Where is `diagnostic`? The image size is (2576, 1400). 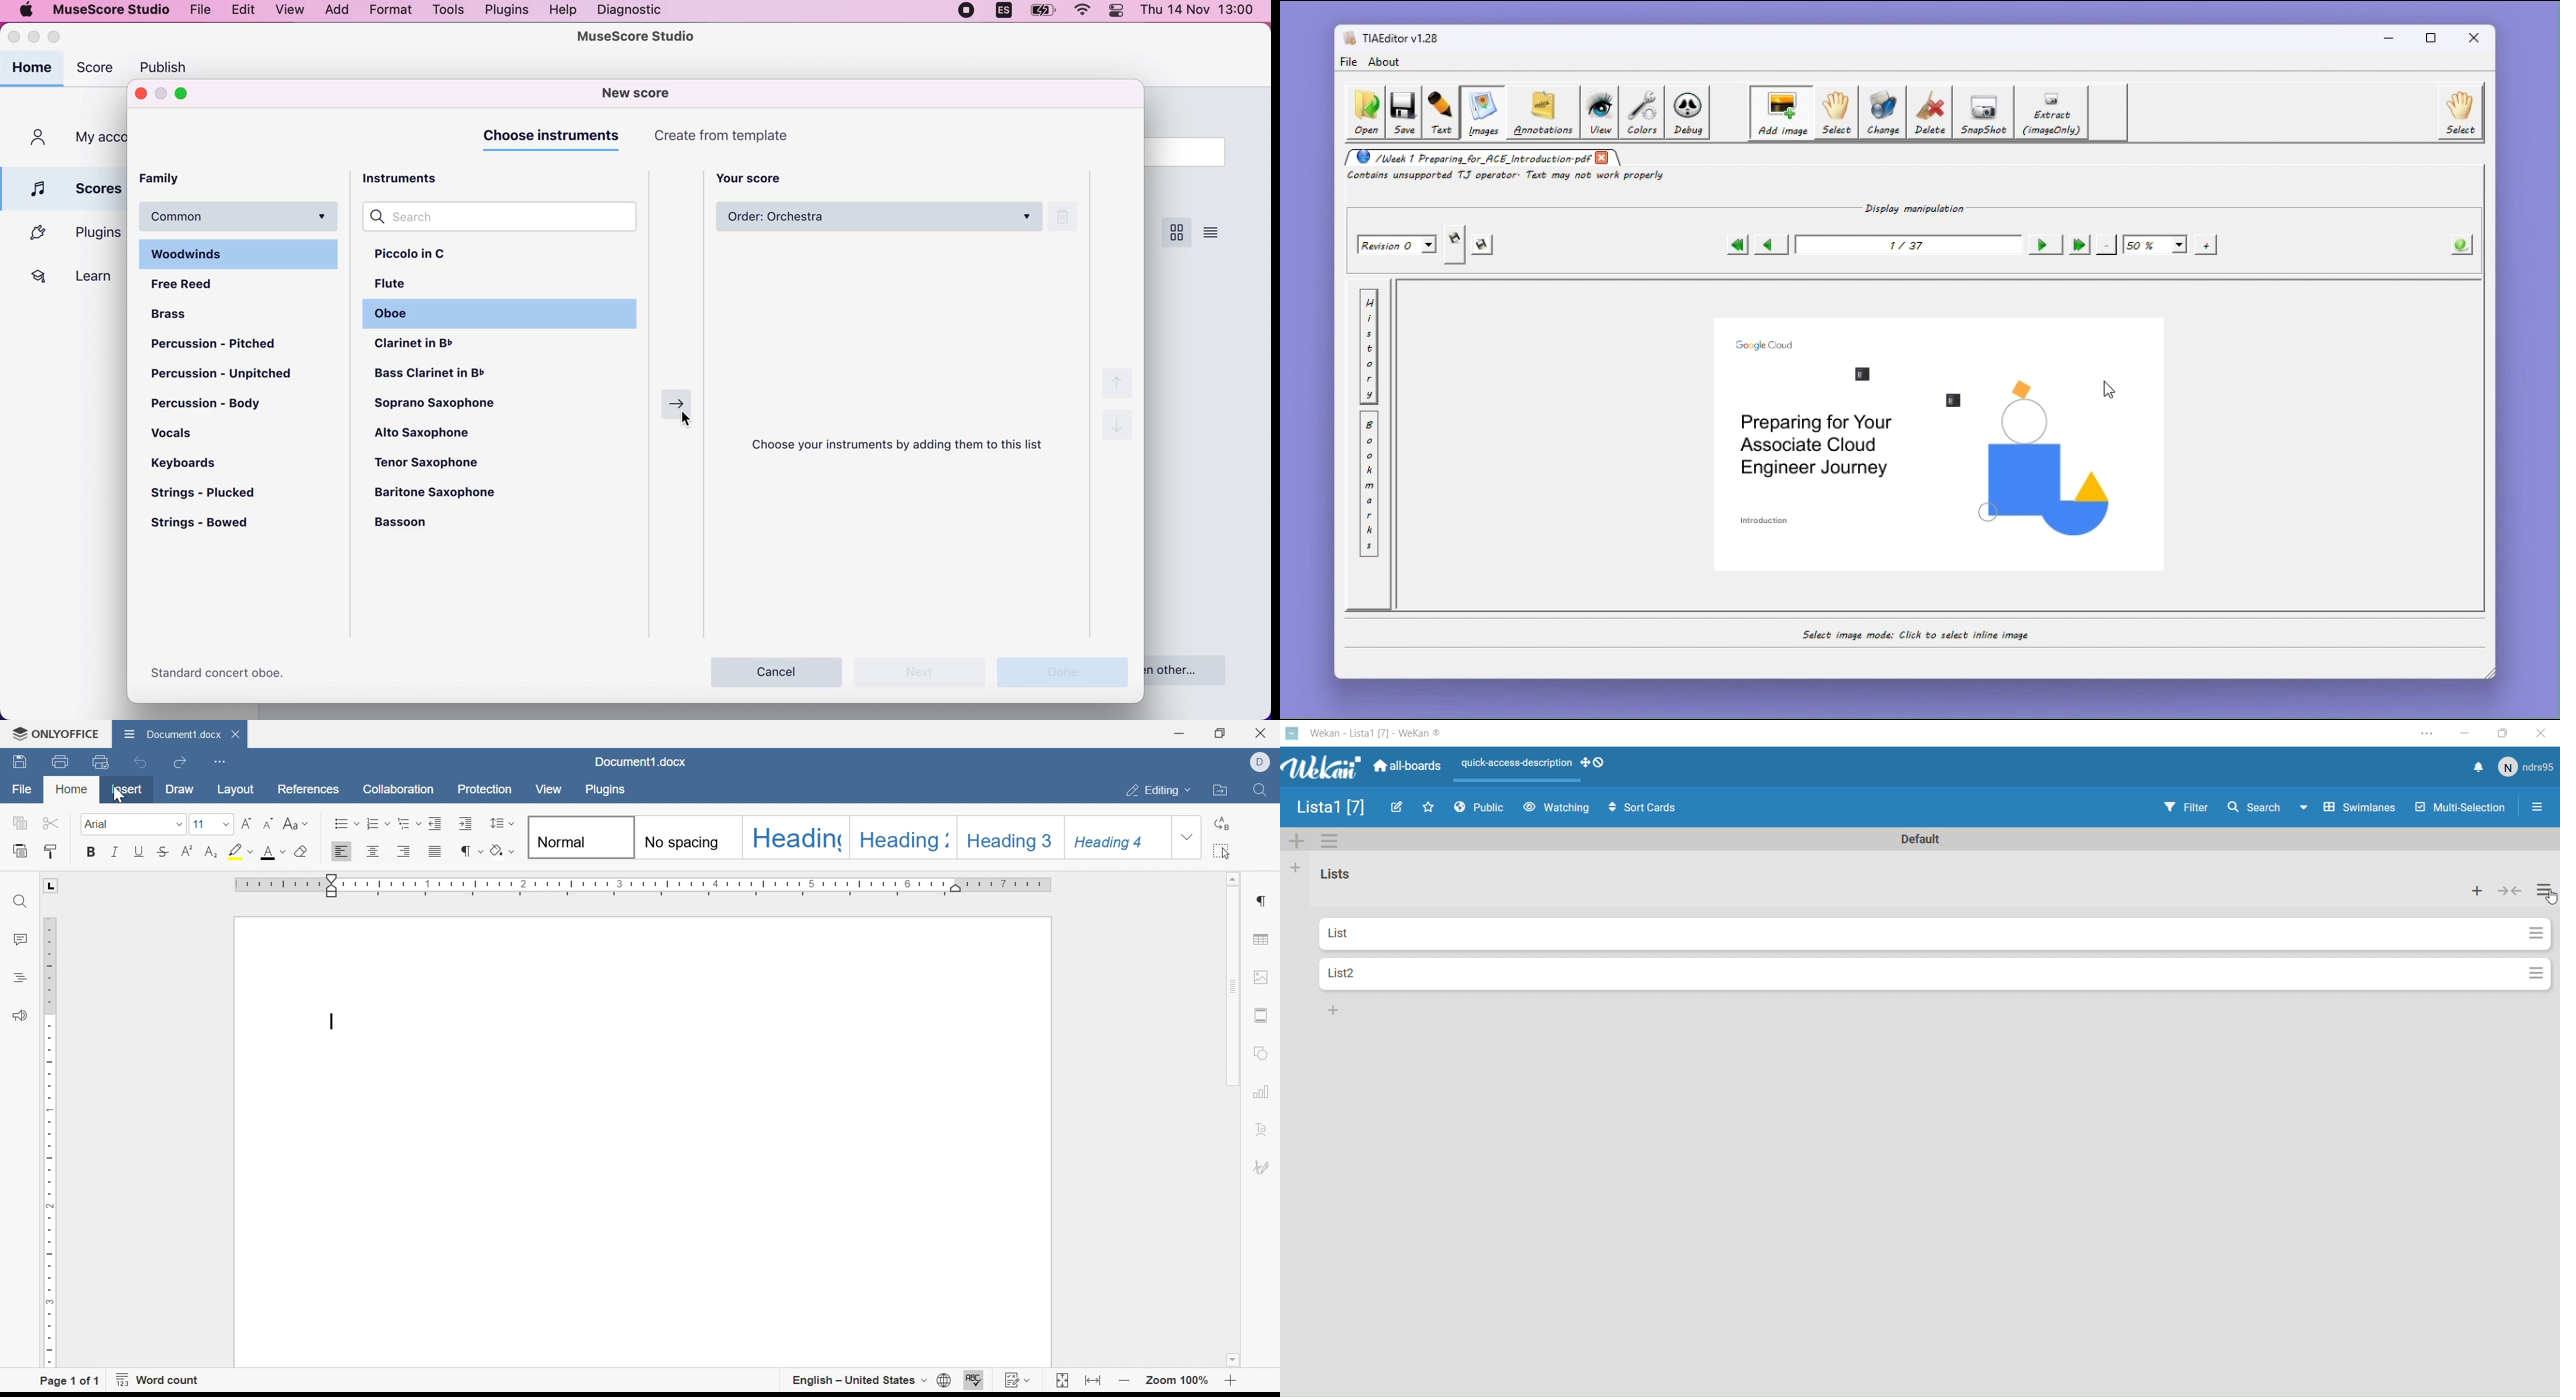 diagnostic is located at coordinates (629, 10).